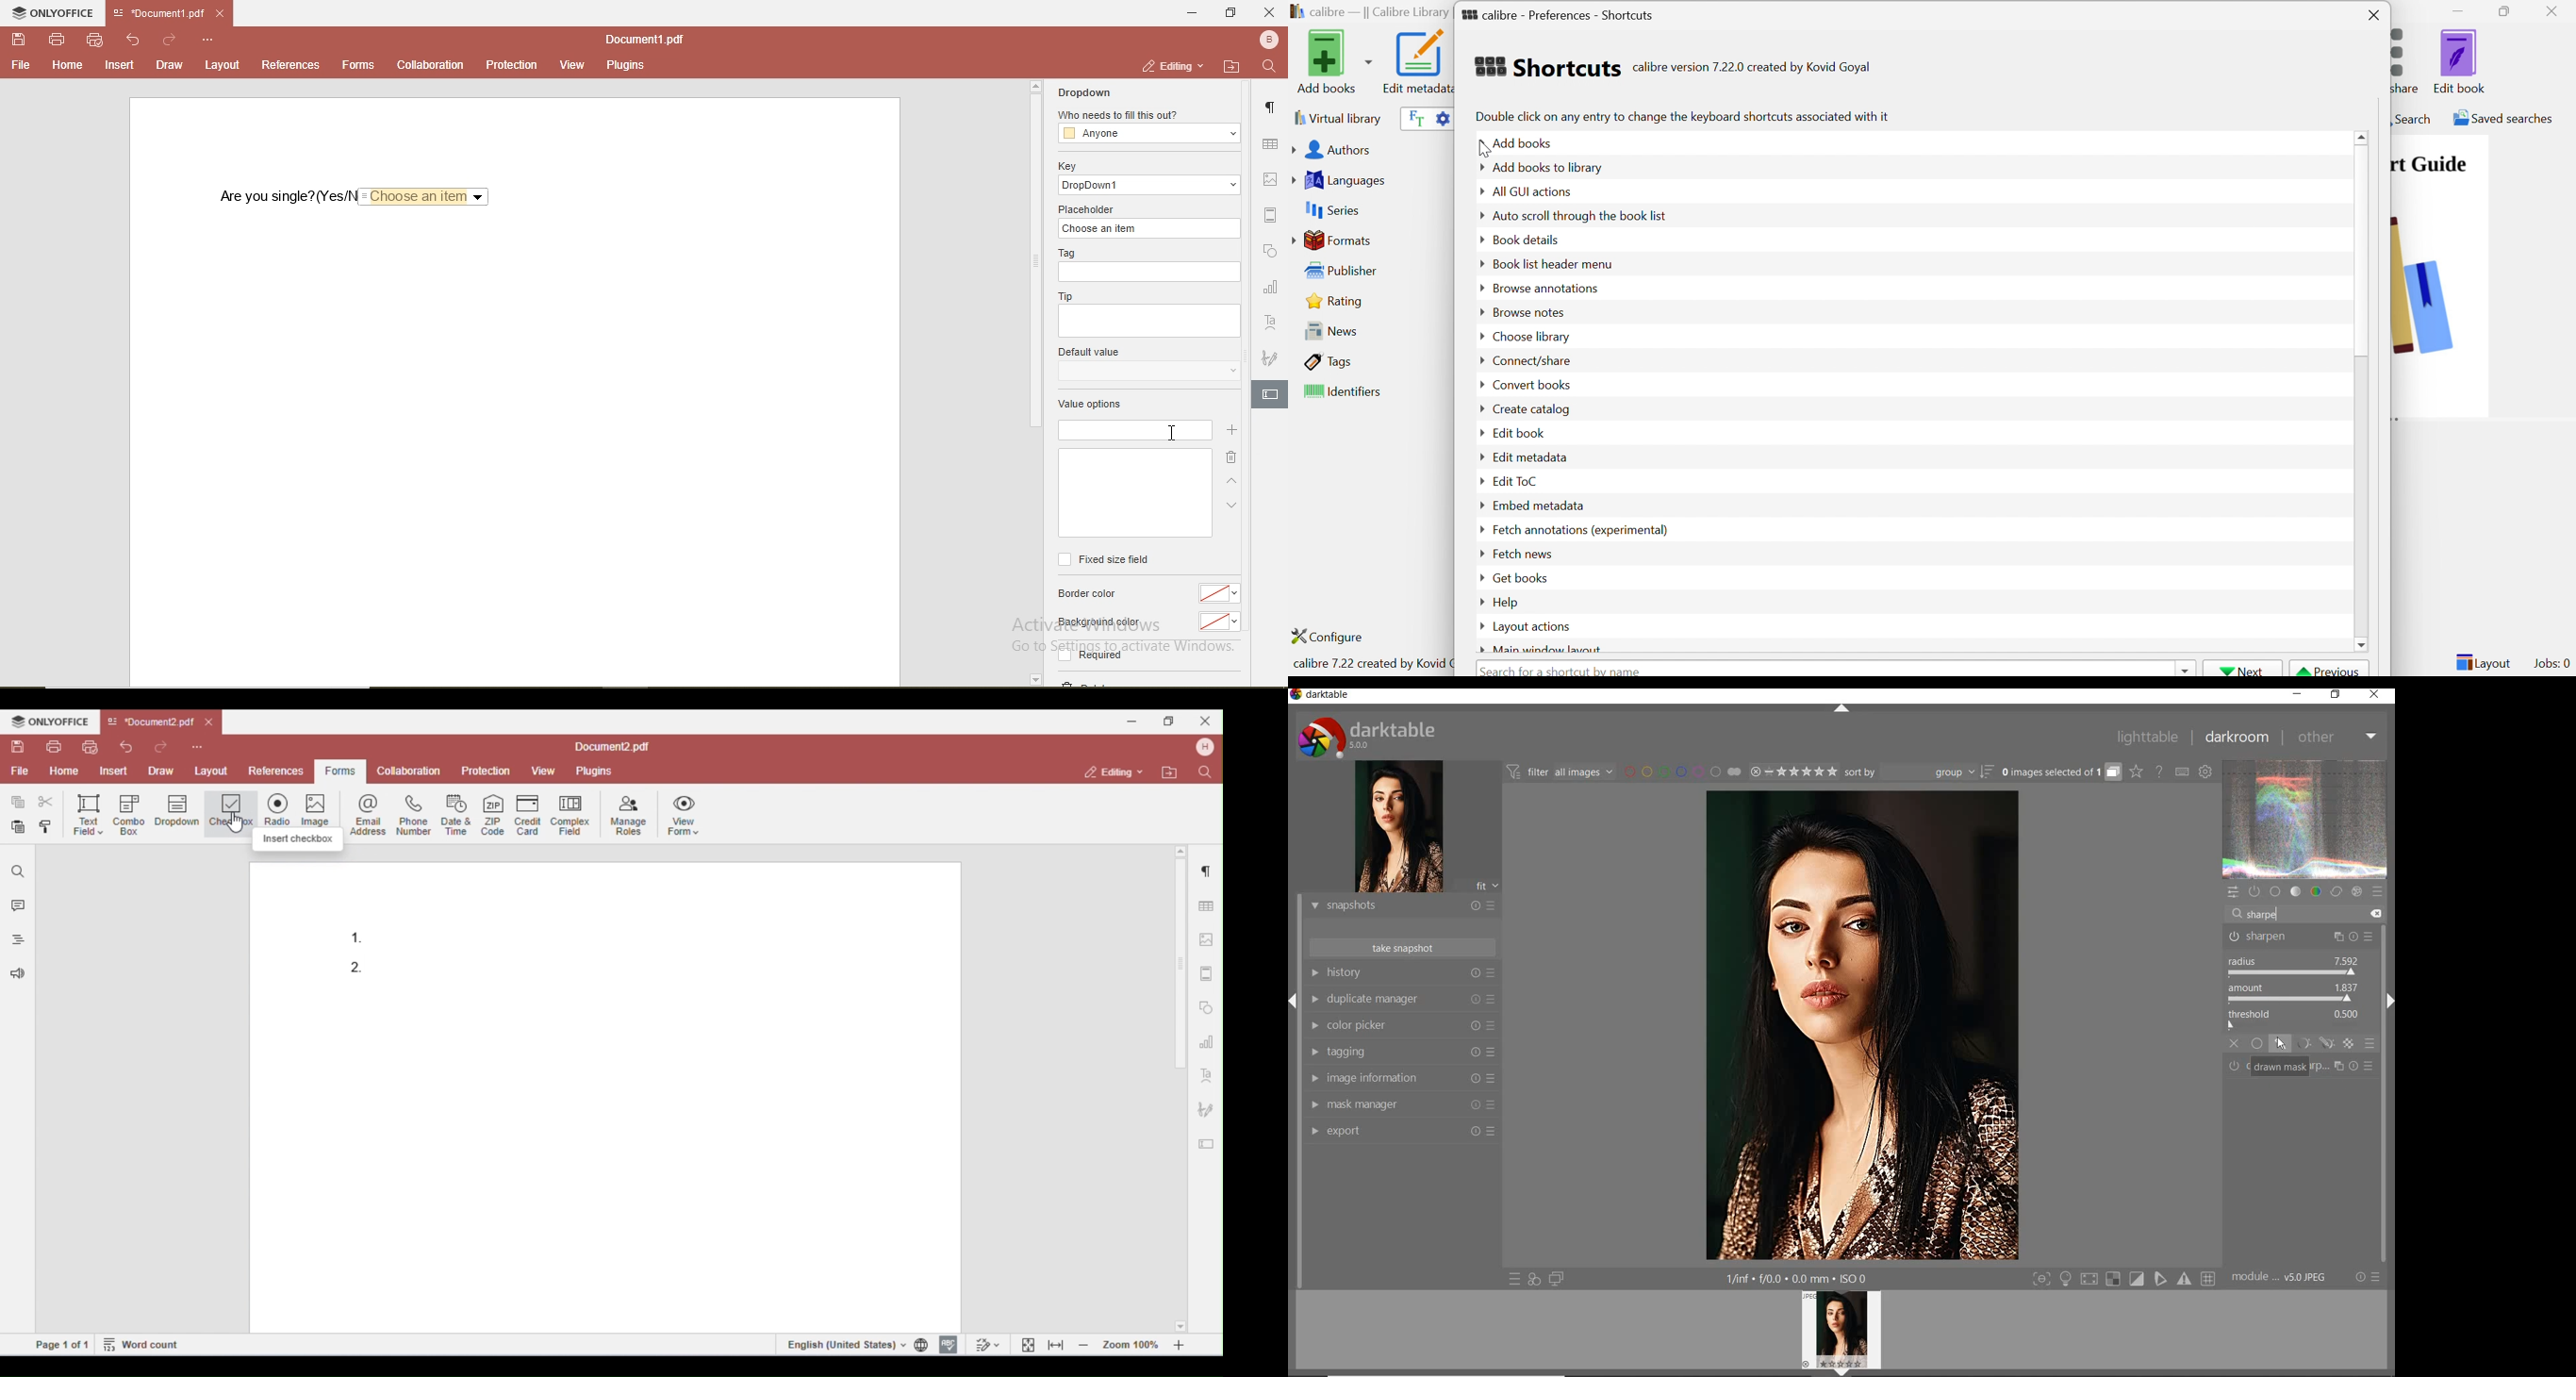 Image resolution: width=2576 pixels, height=1400 pixels. I want to click on calibre version 7.22.0 created by Kovid Goyal, so click(1752, 68).